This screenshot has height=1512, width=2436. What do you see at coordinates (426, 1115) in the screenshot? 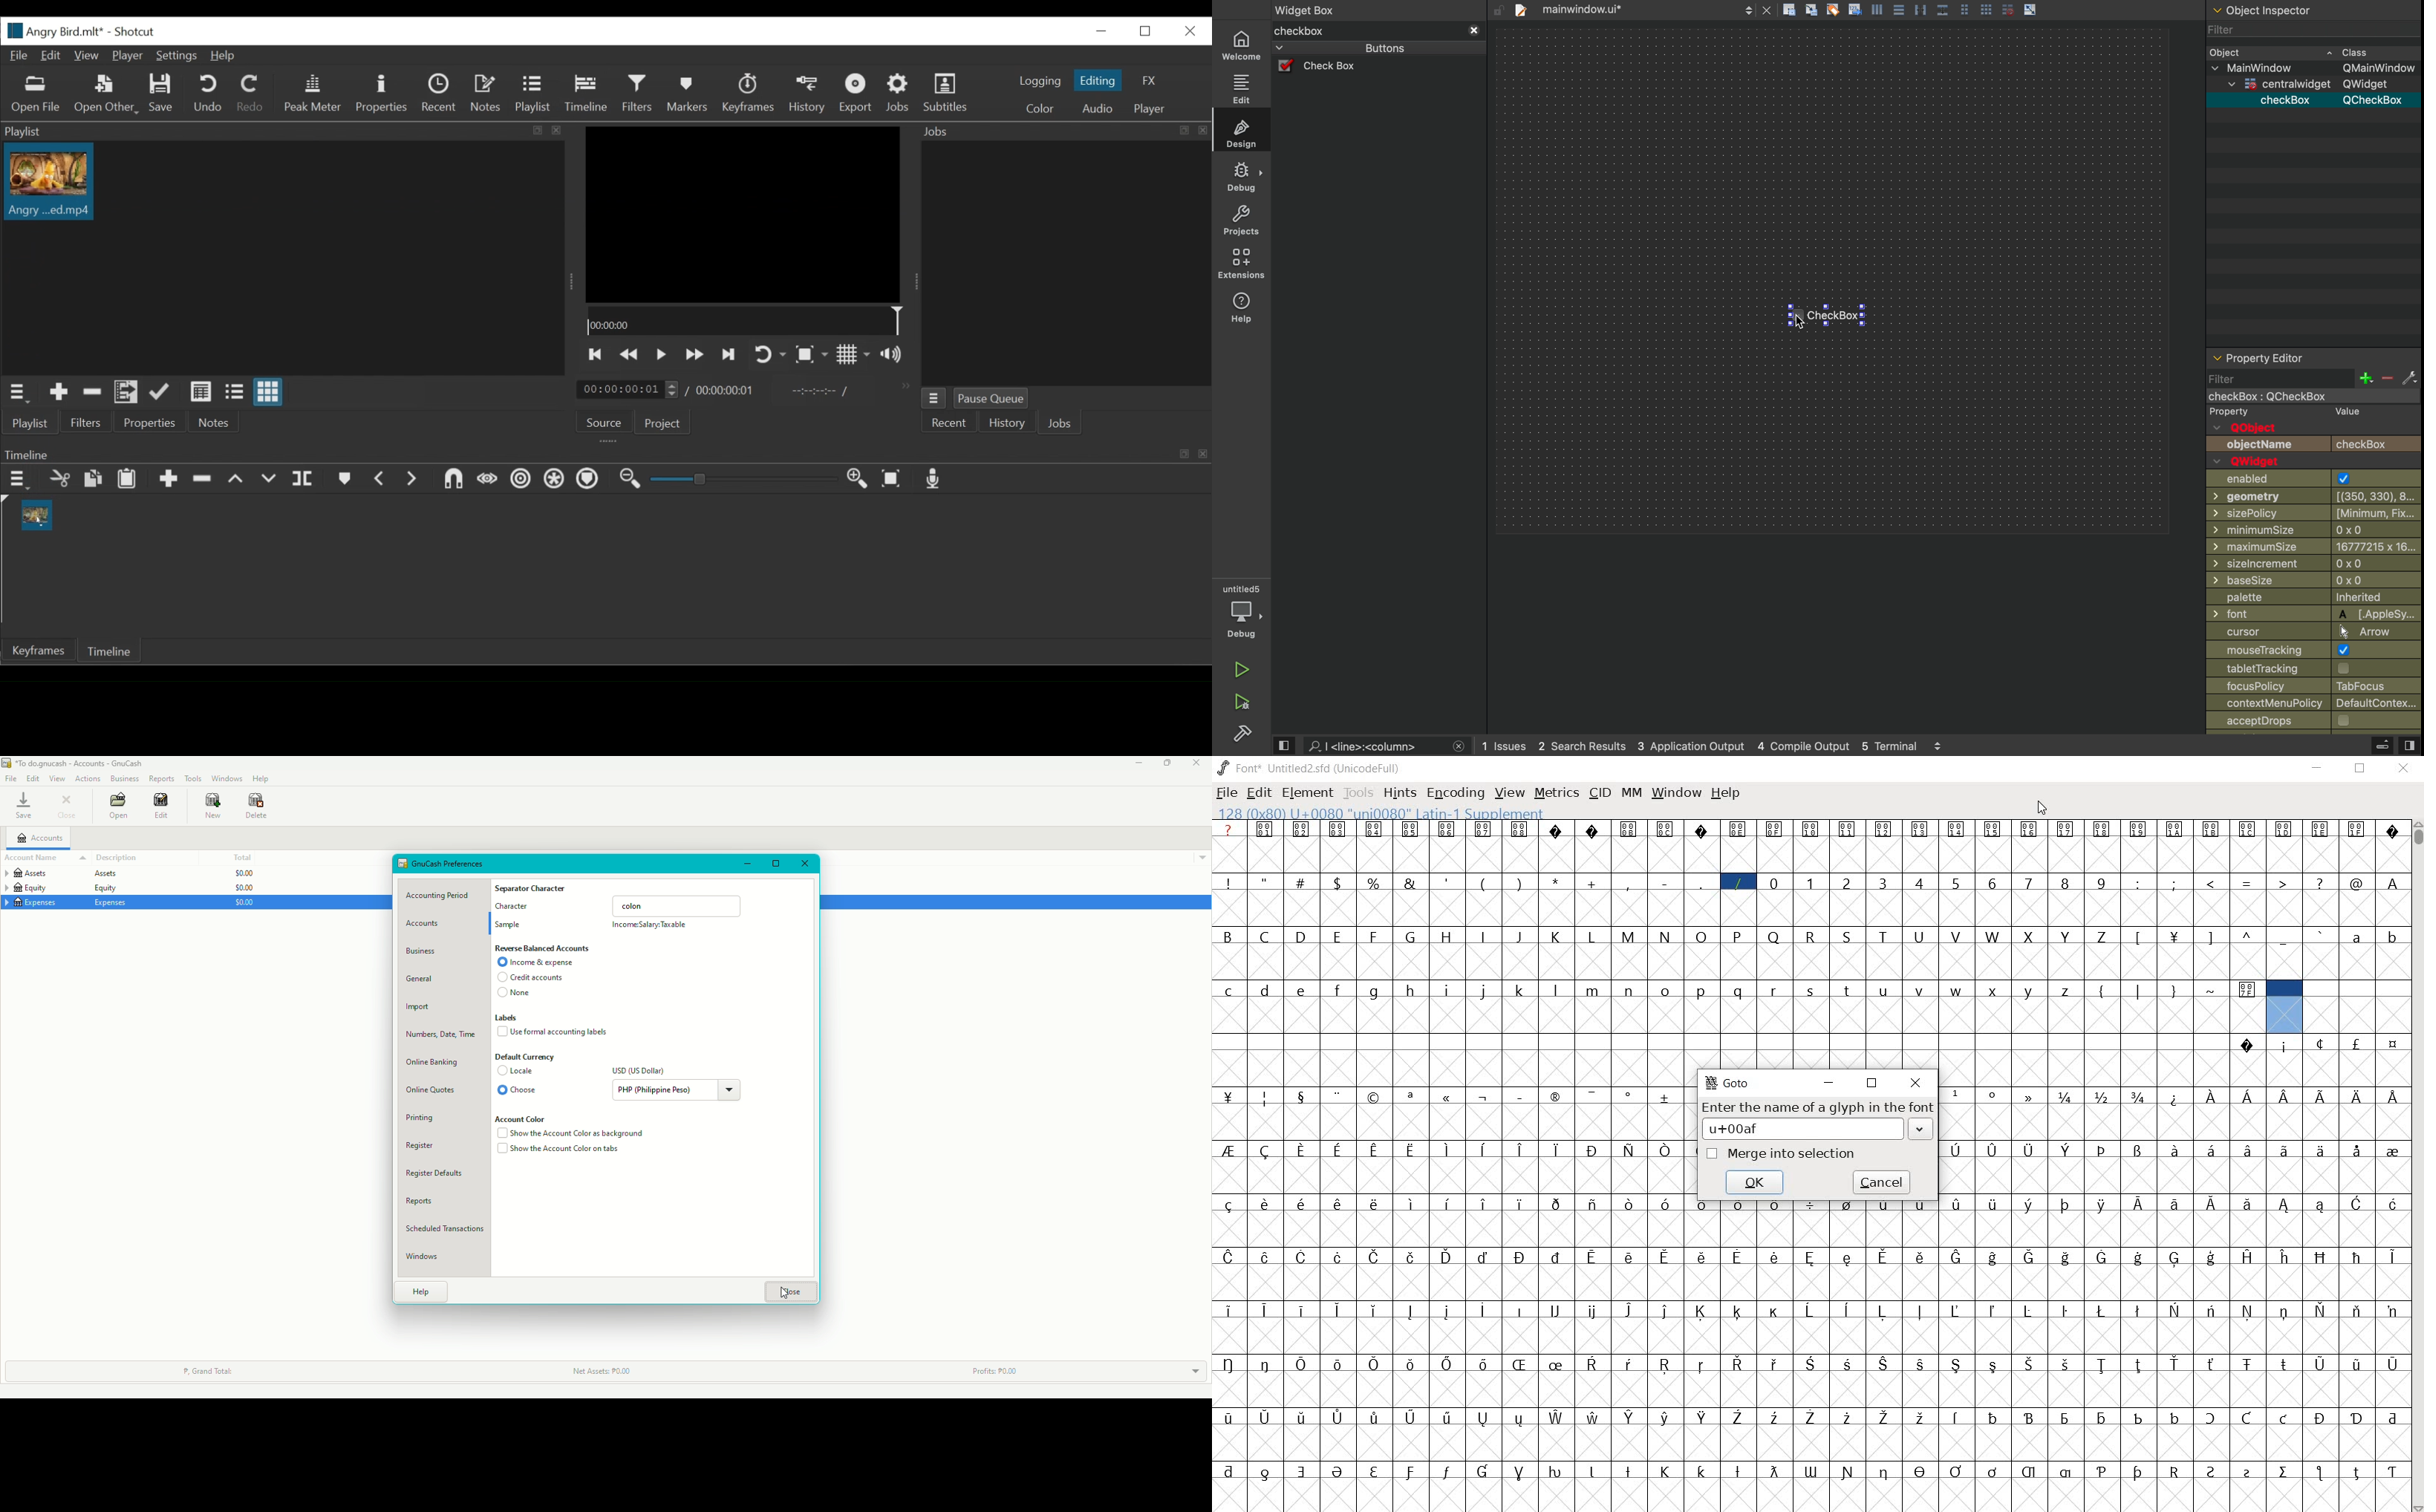
I see `Printing` at bounding box center [426, 1115].